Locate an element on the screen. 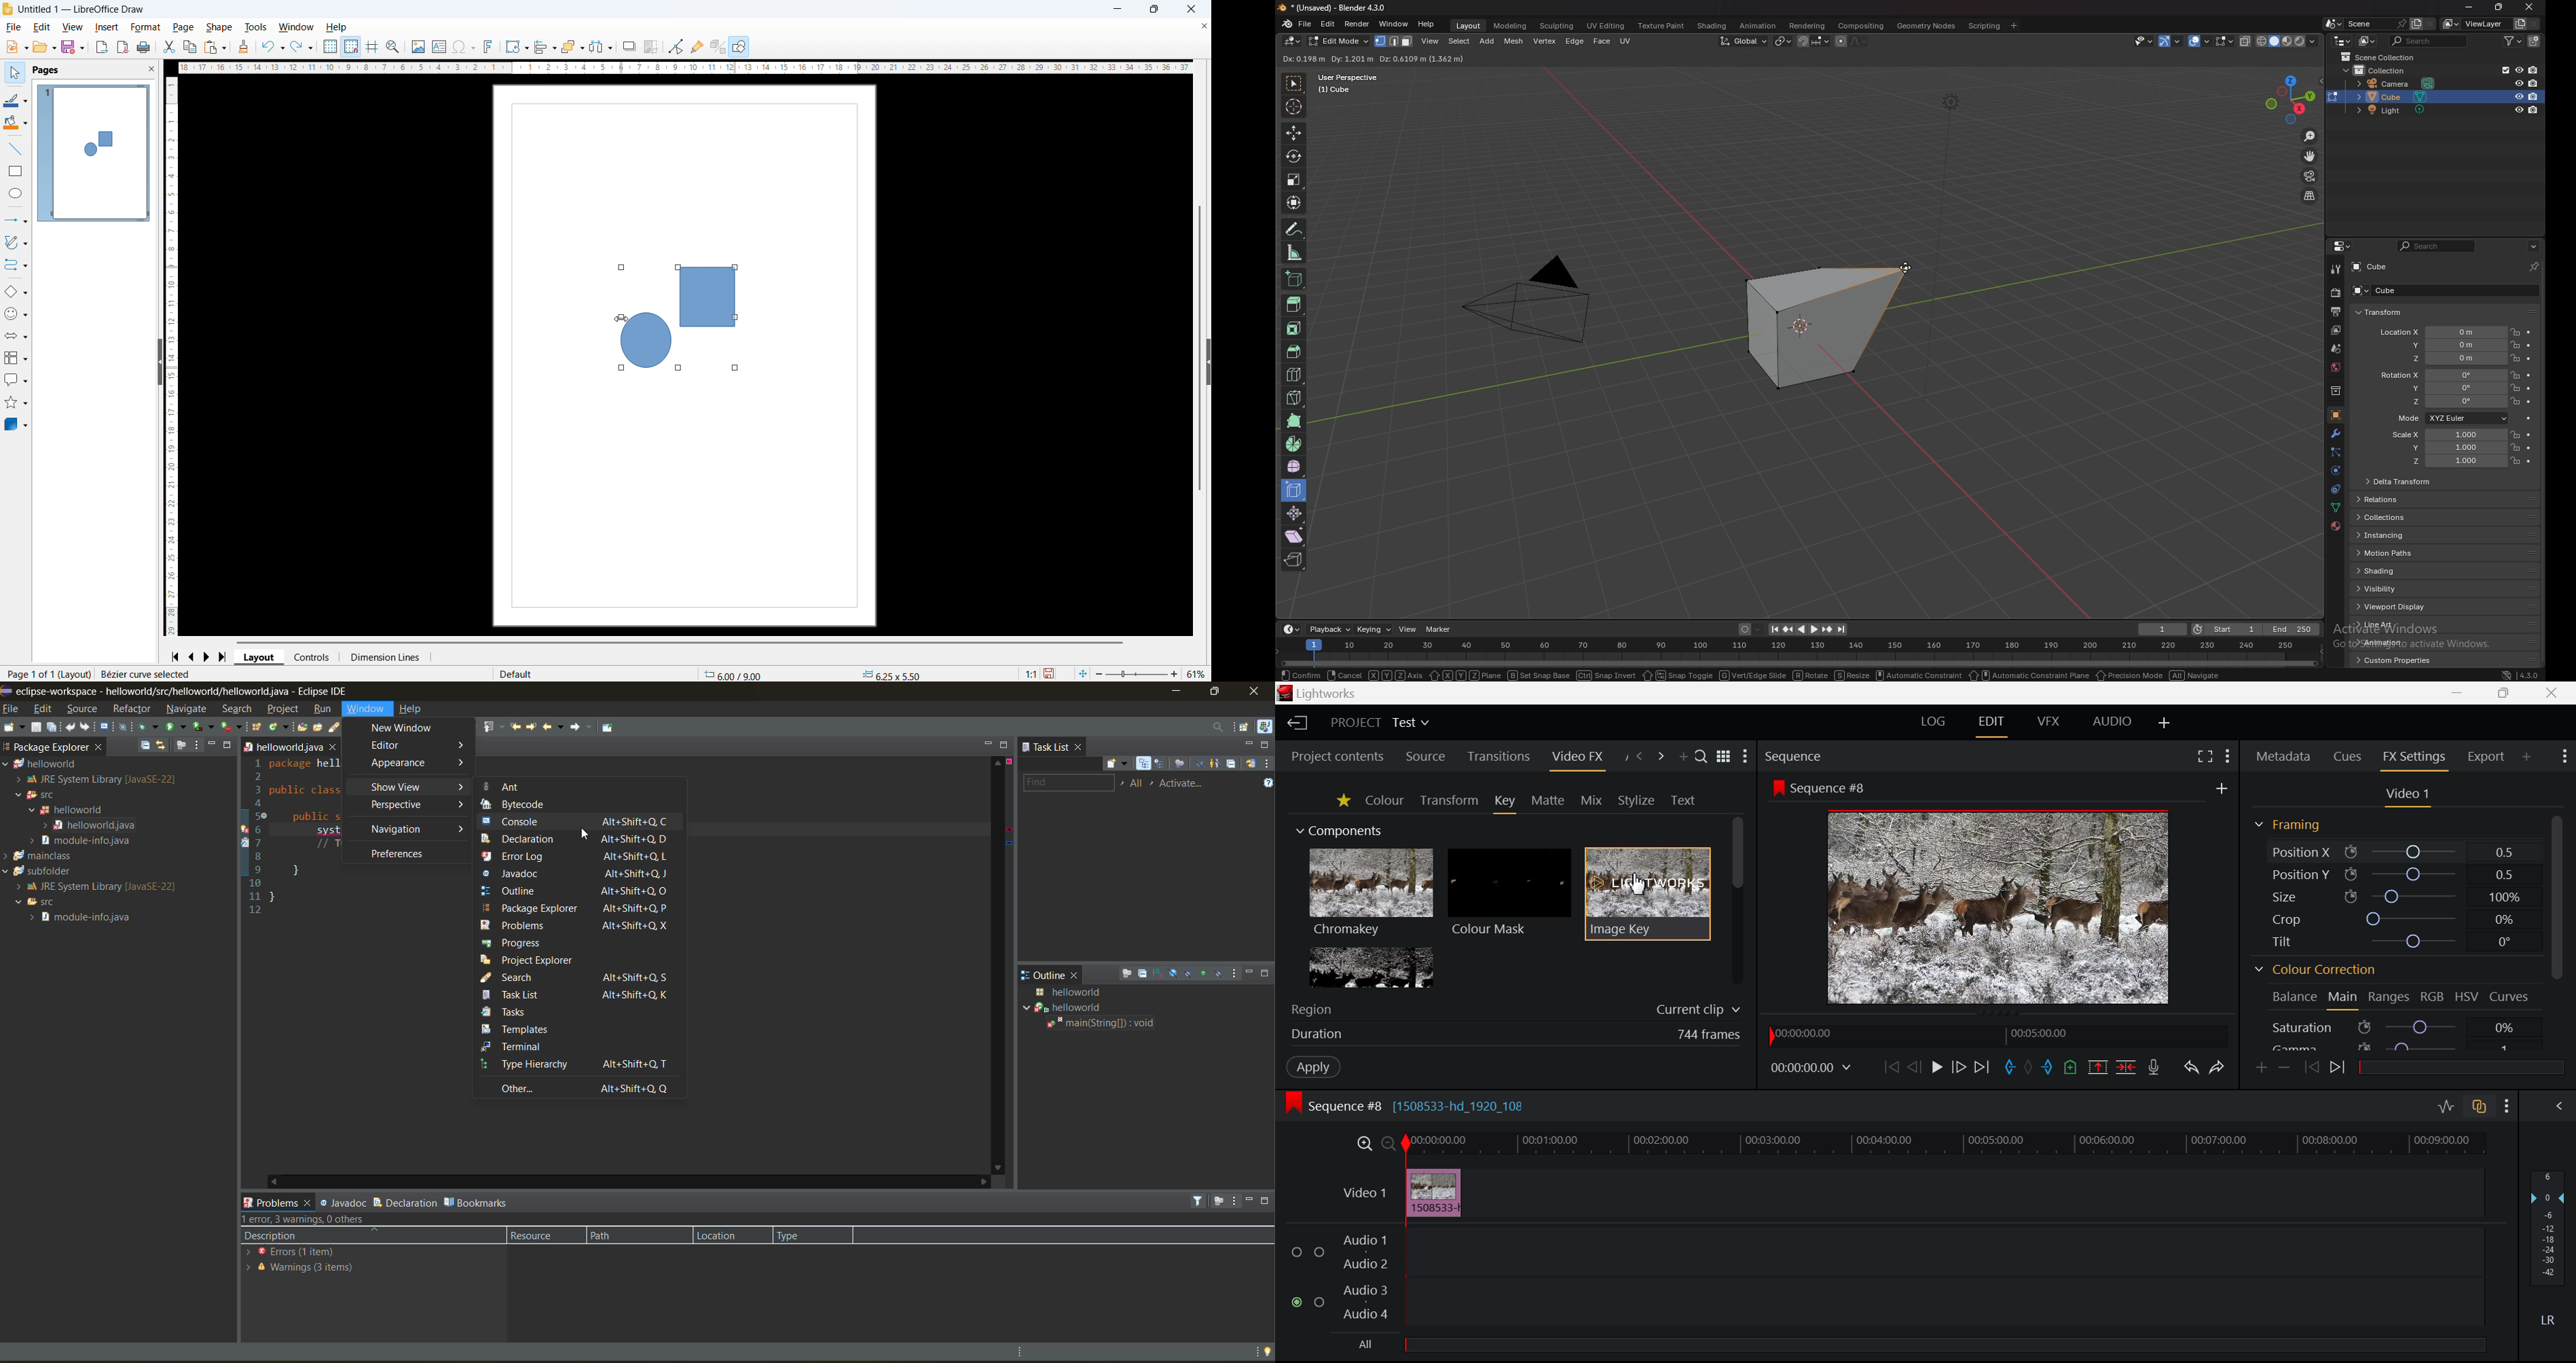 The height and width of the screenshot is (1372, 2576). Pages  is located at coordinates (47, 71).